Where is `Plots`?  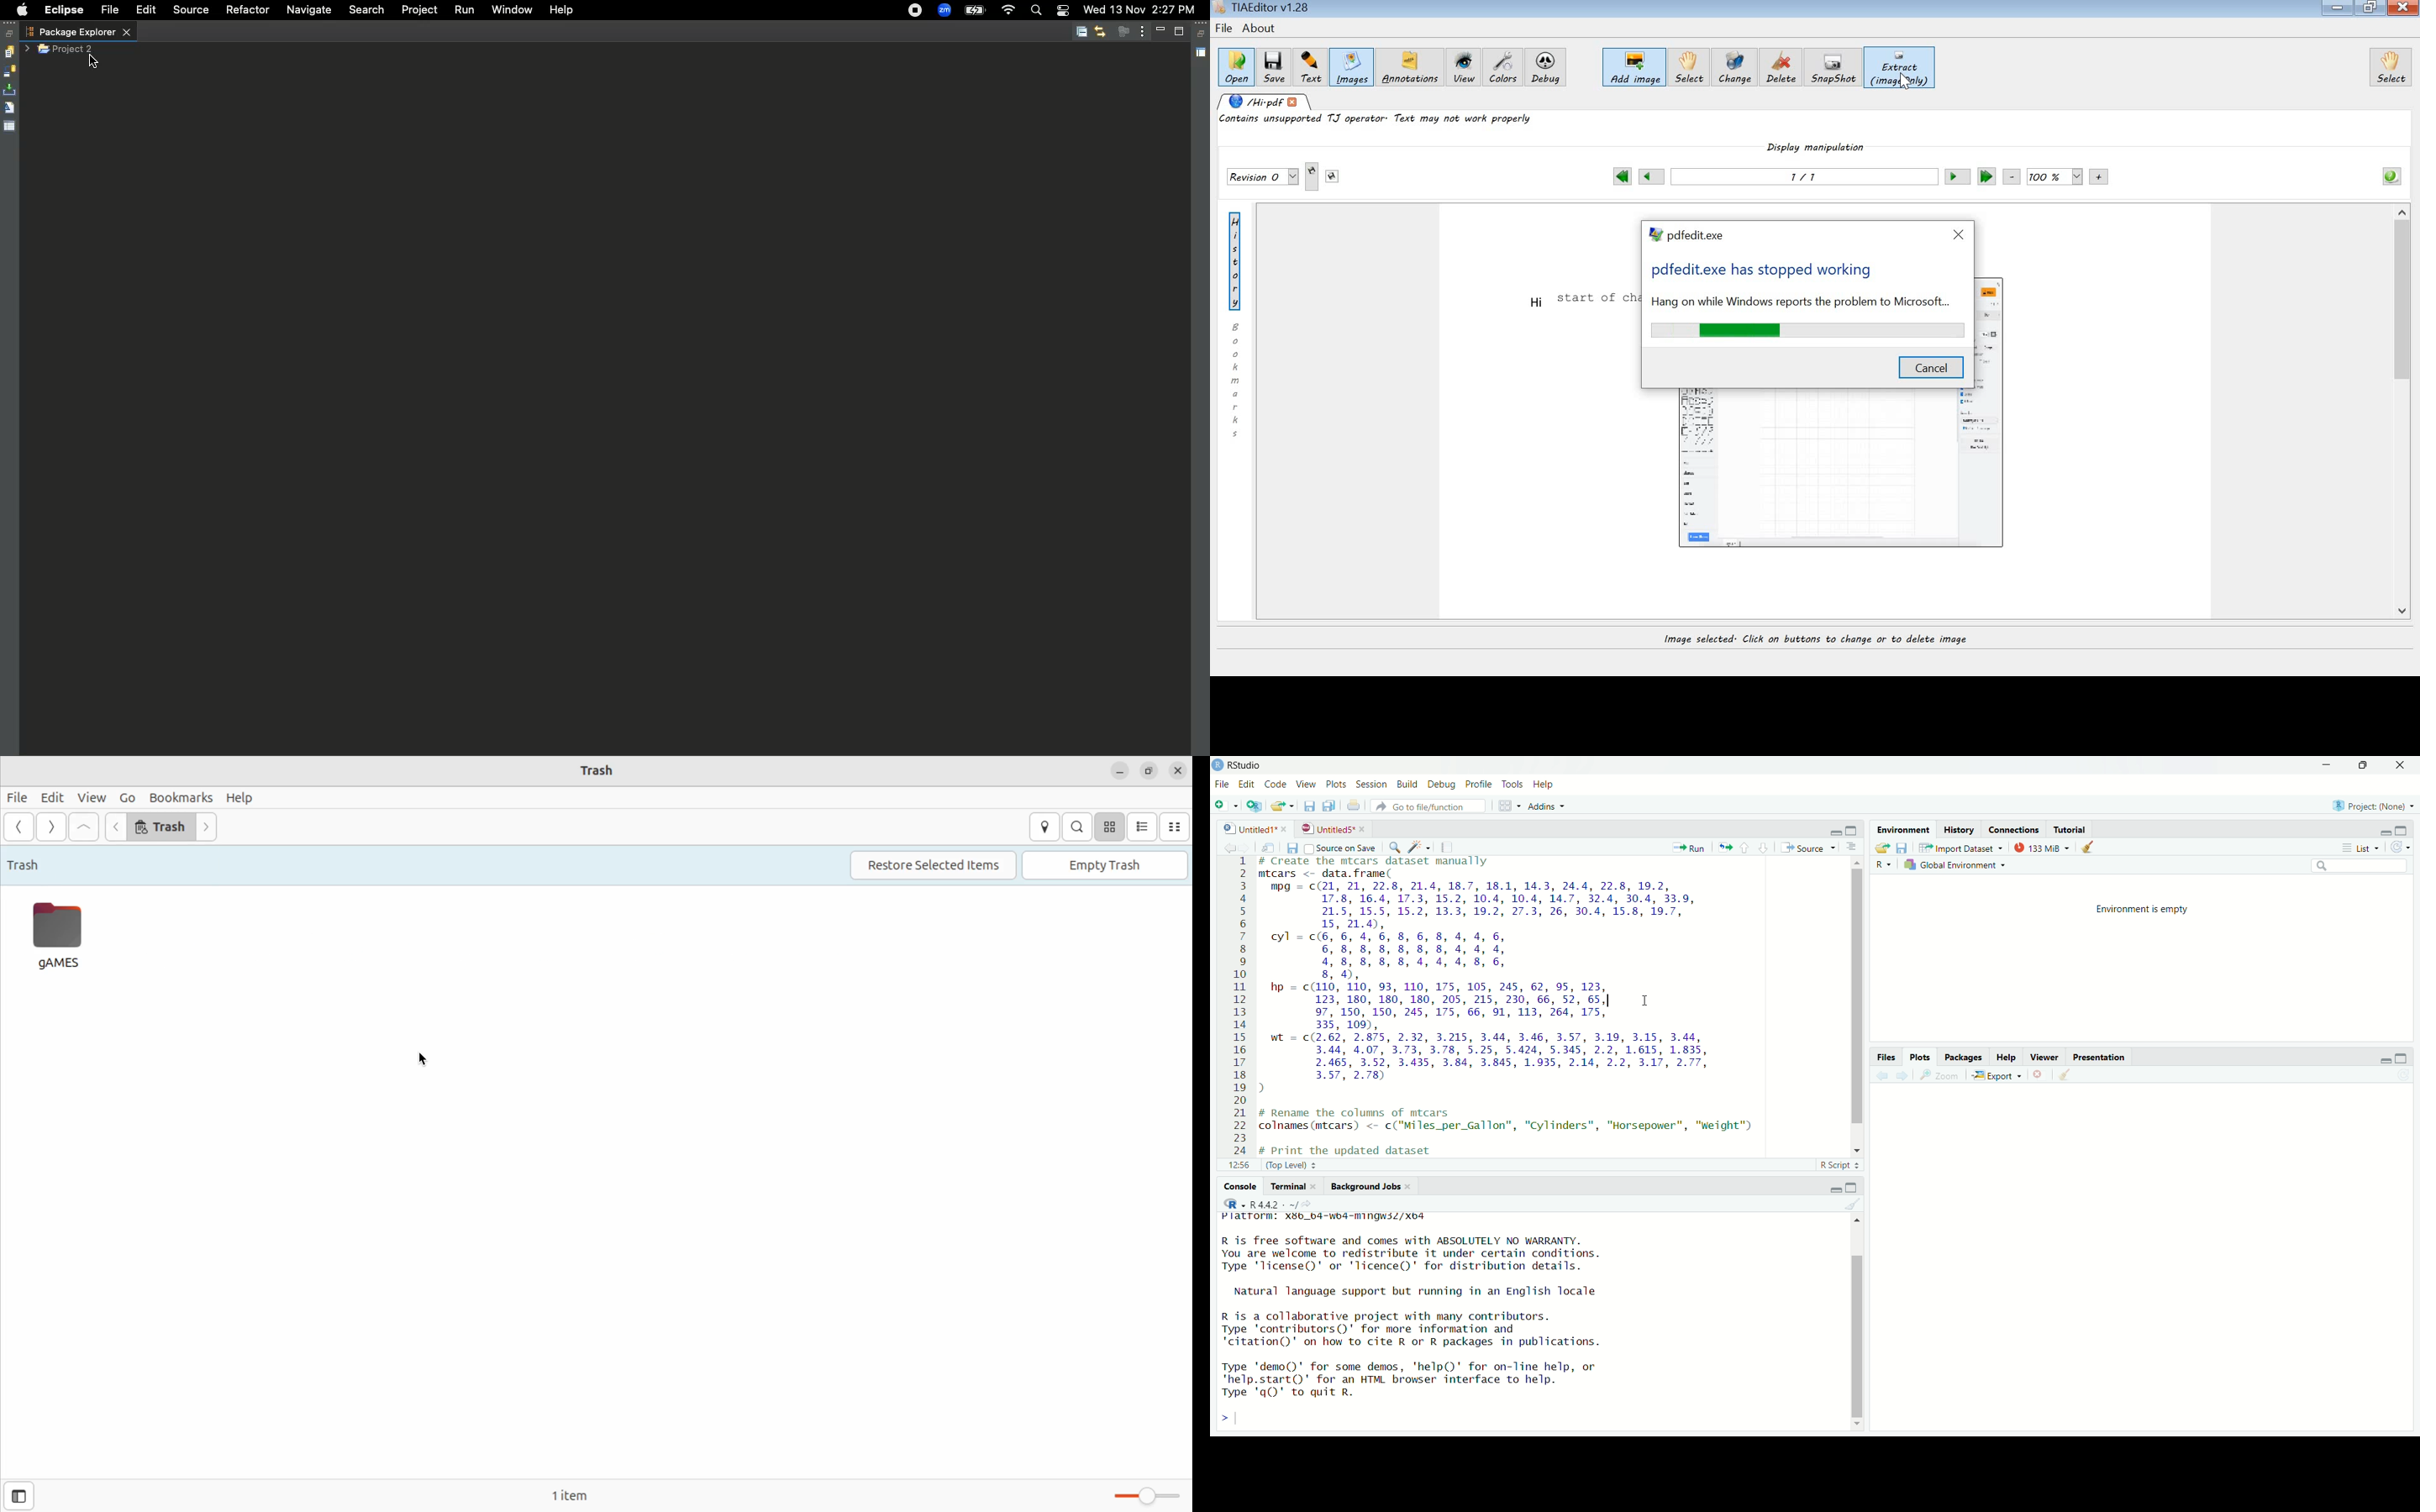
Plots is located at coordinates (1921, 1057).